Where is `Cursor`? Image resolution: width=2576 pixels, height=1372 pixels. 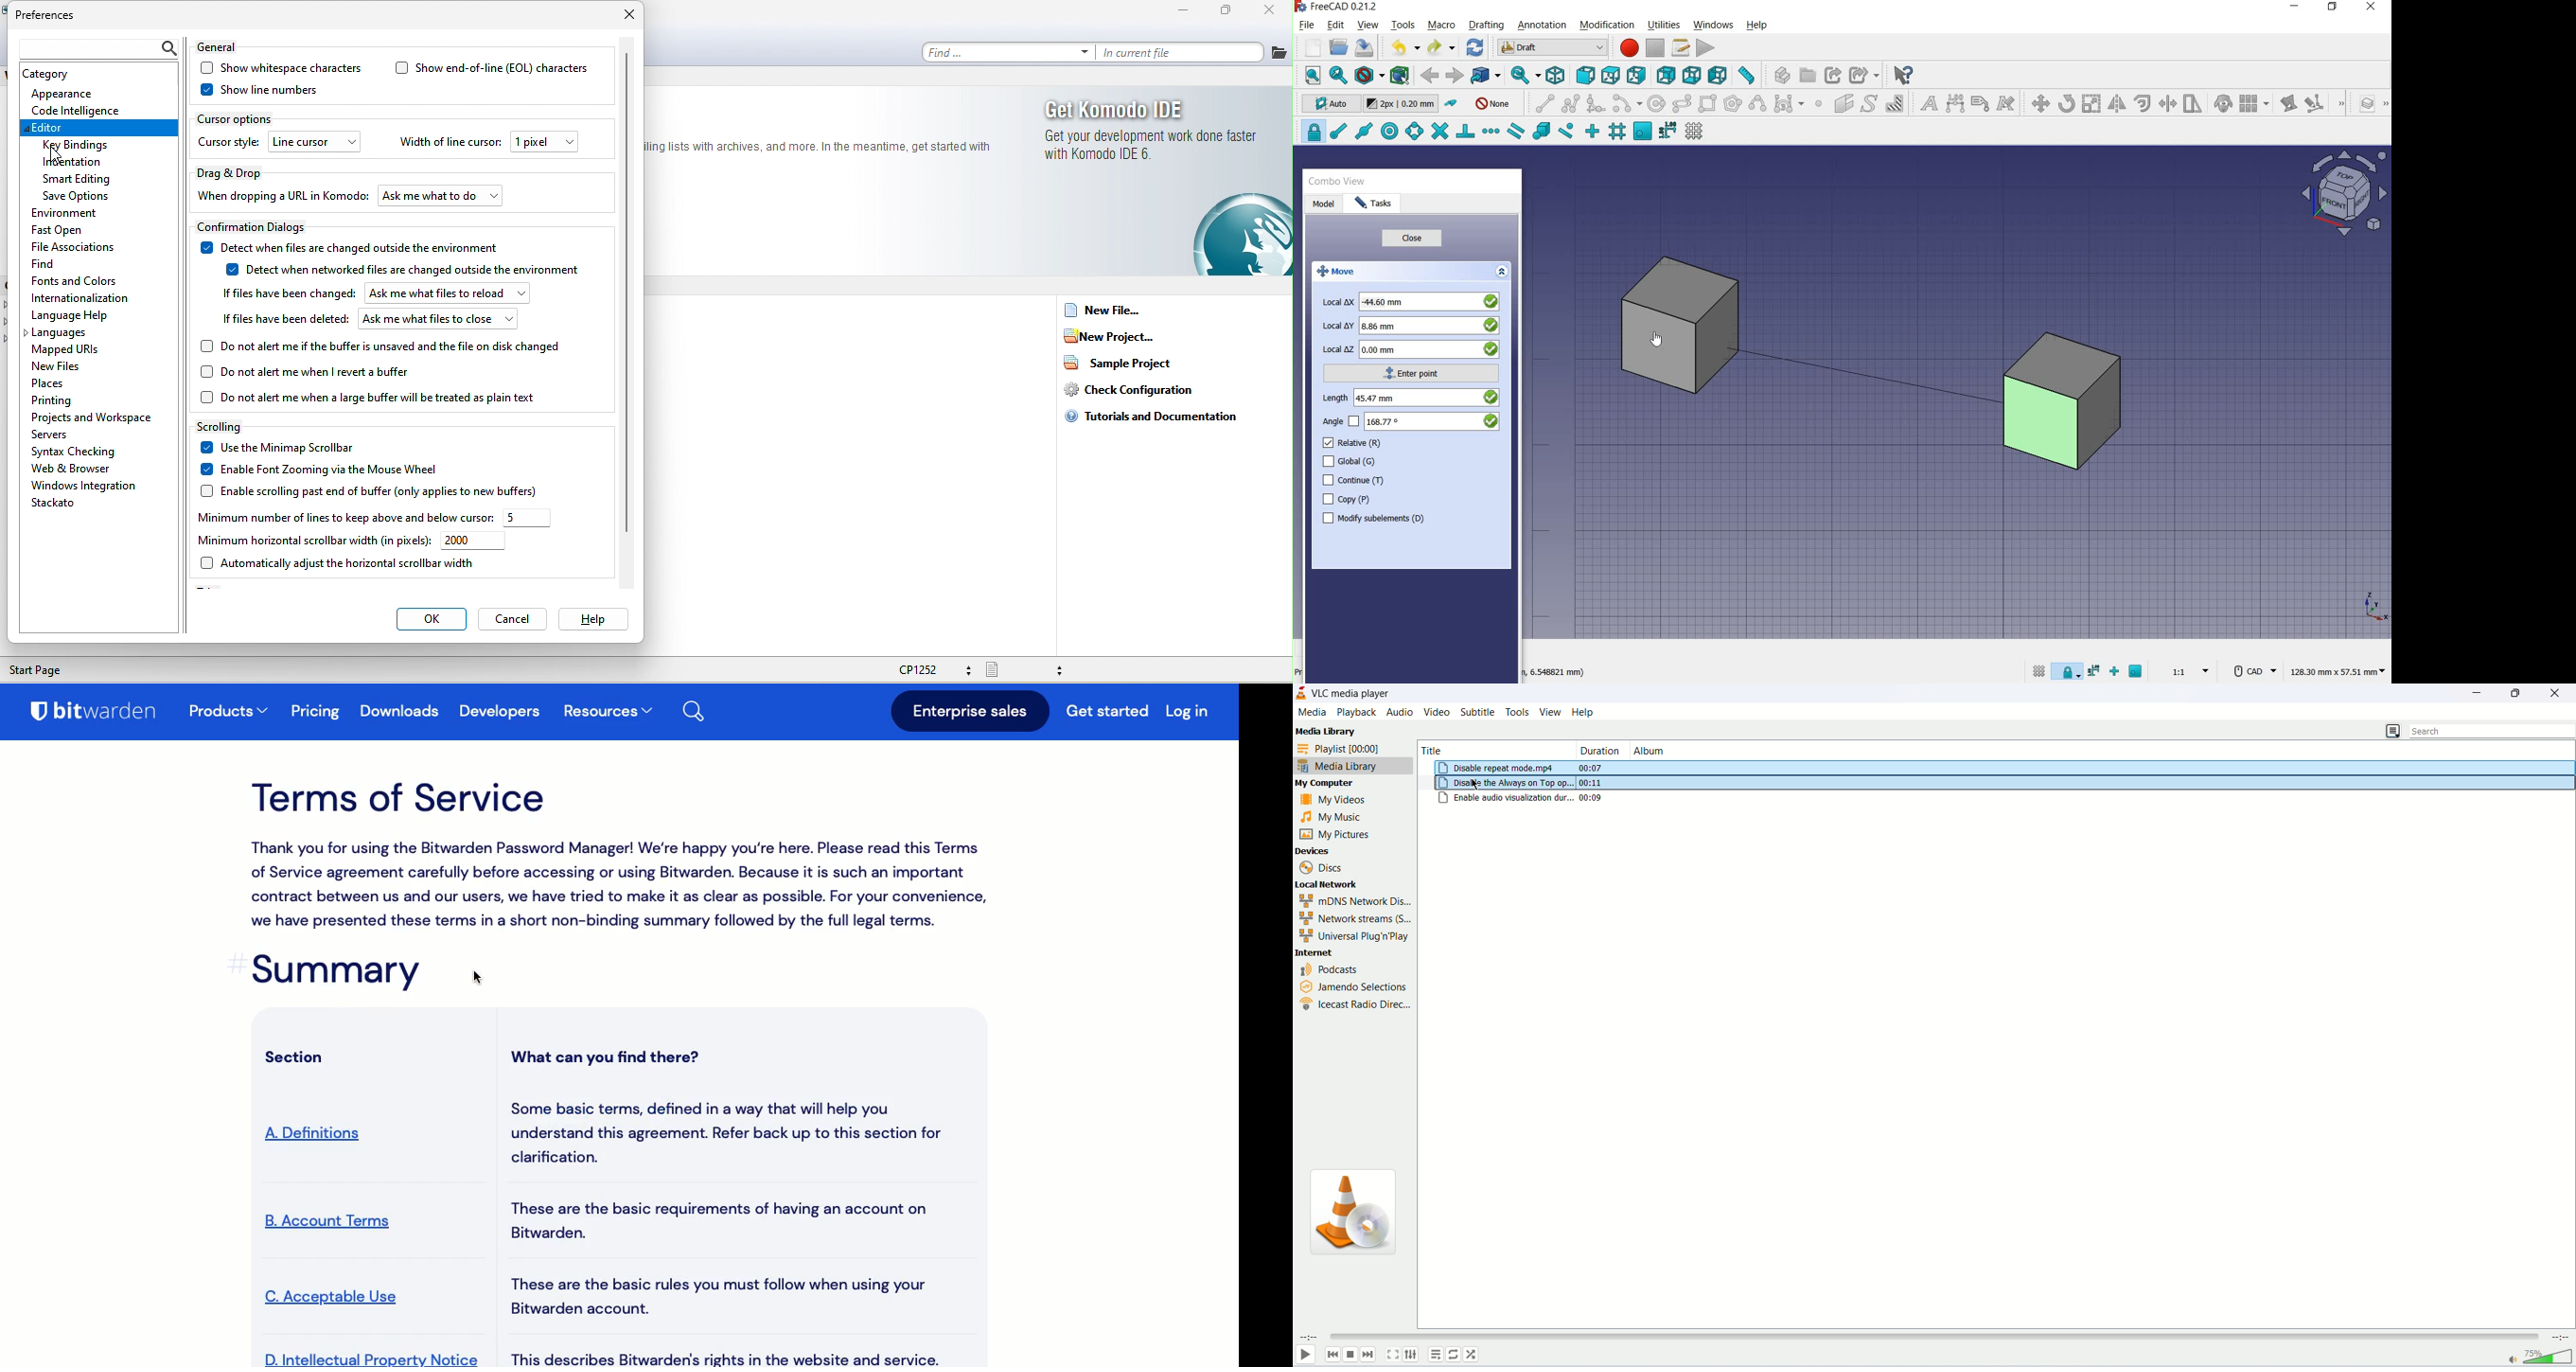 Cursor is located at coordinates (484, 980).